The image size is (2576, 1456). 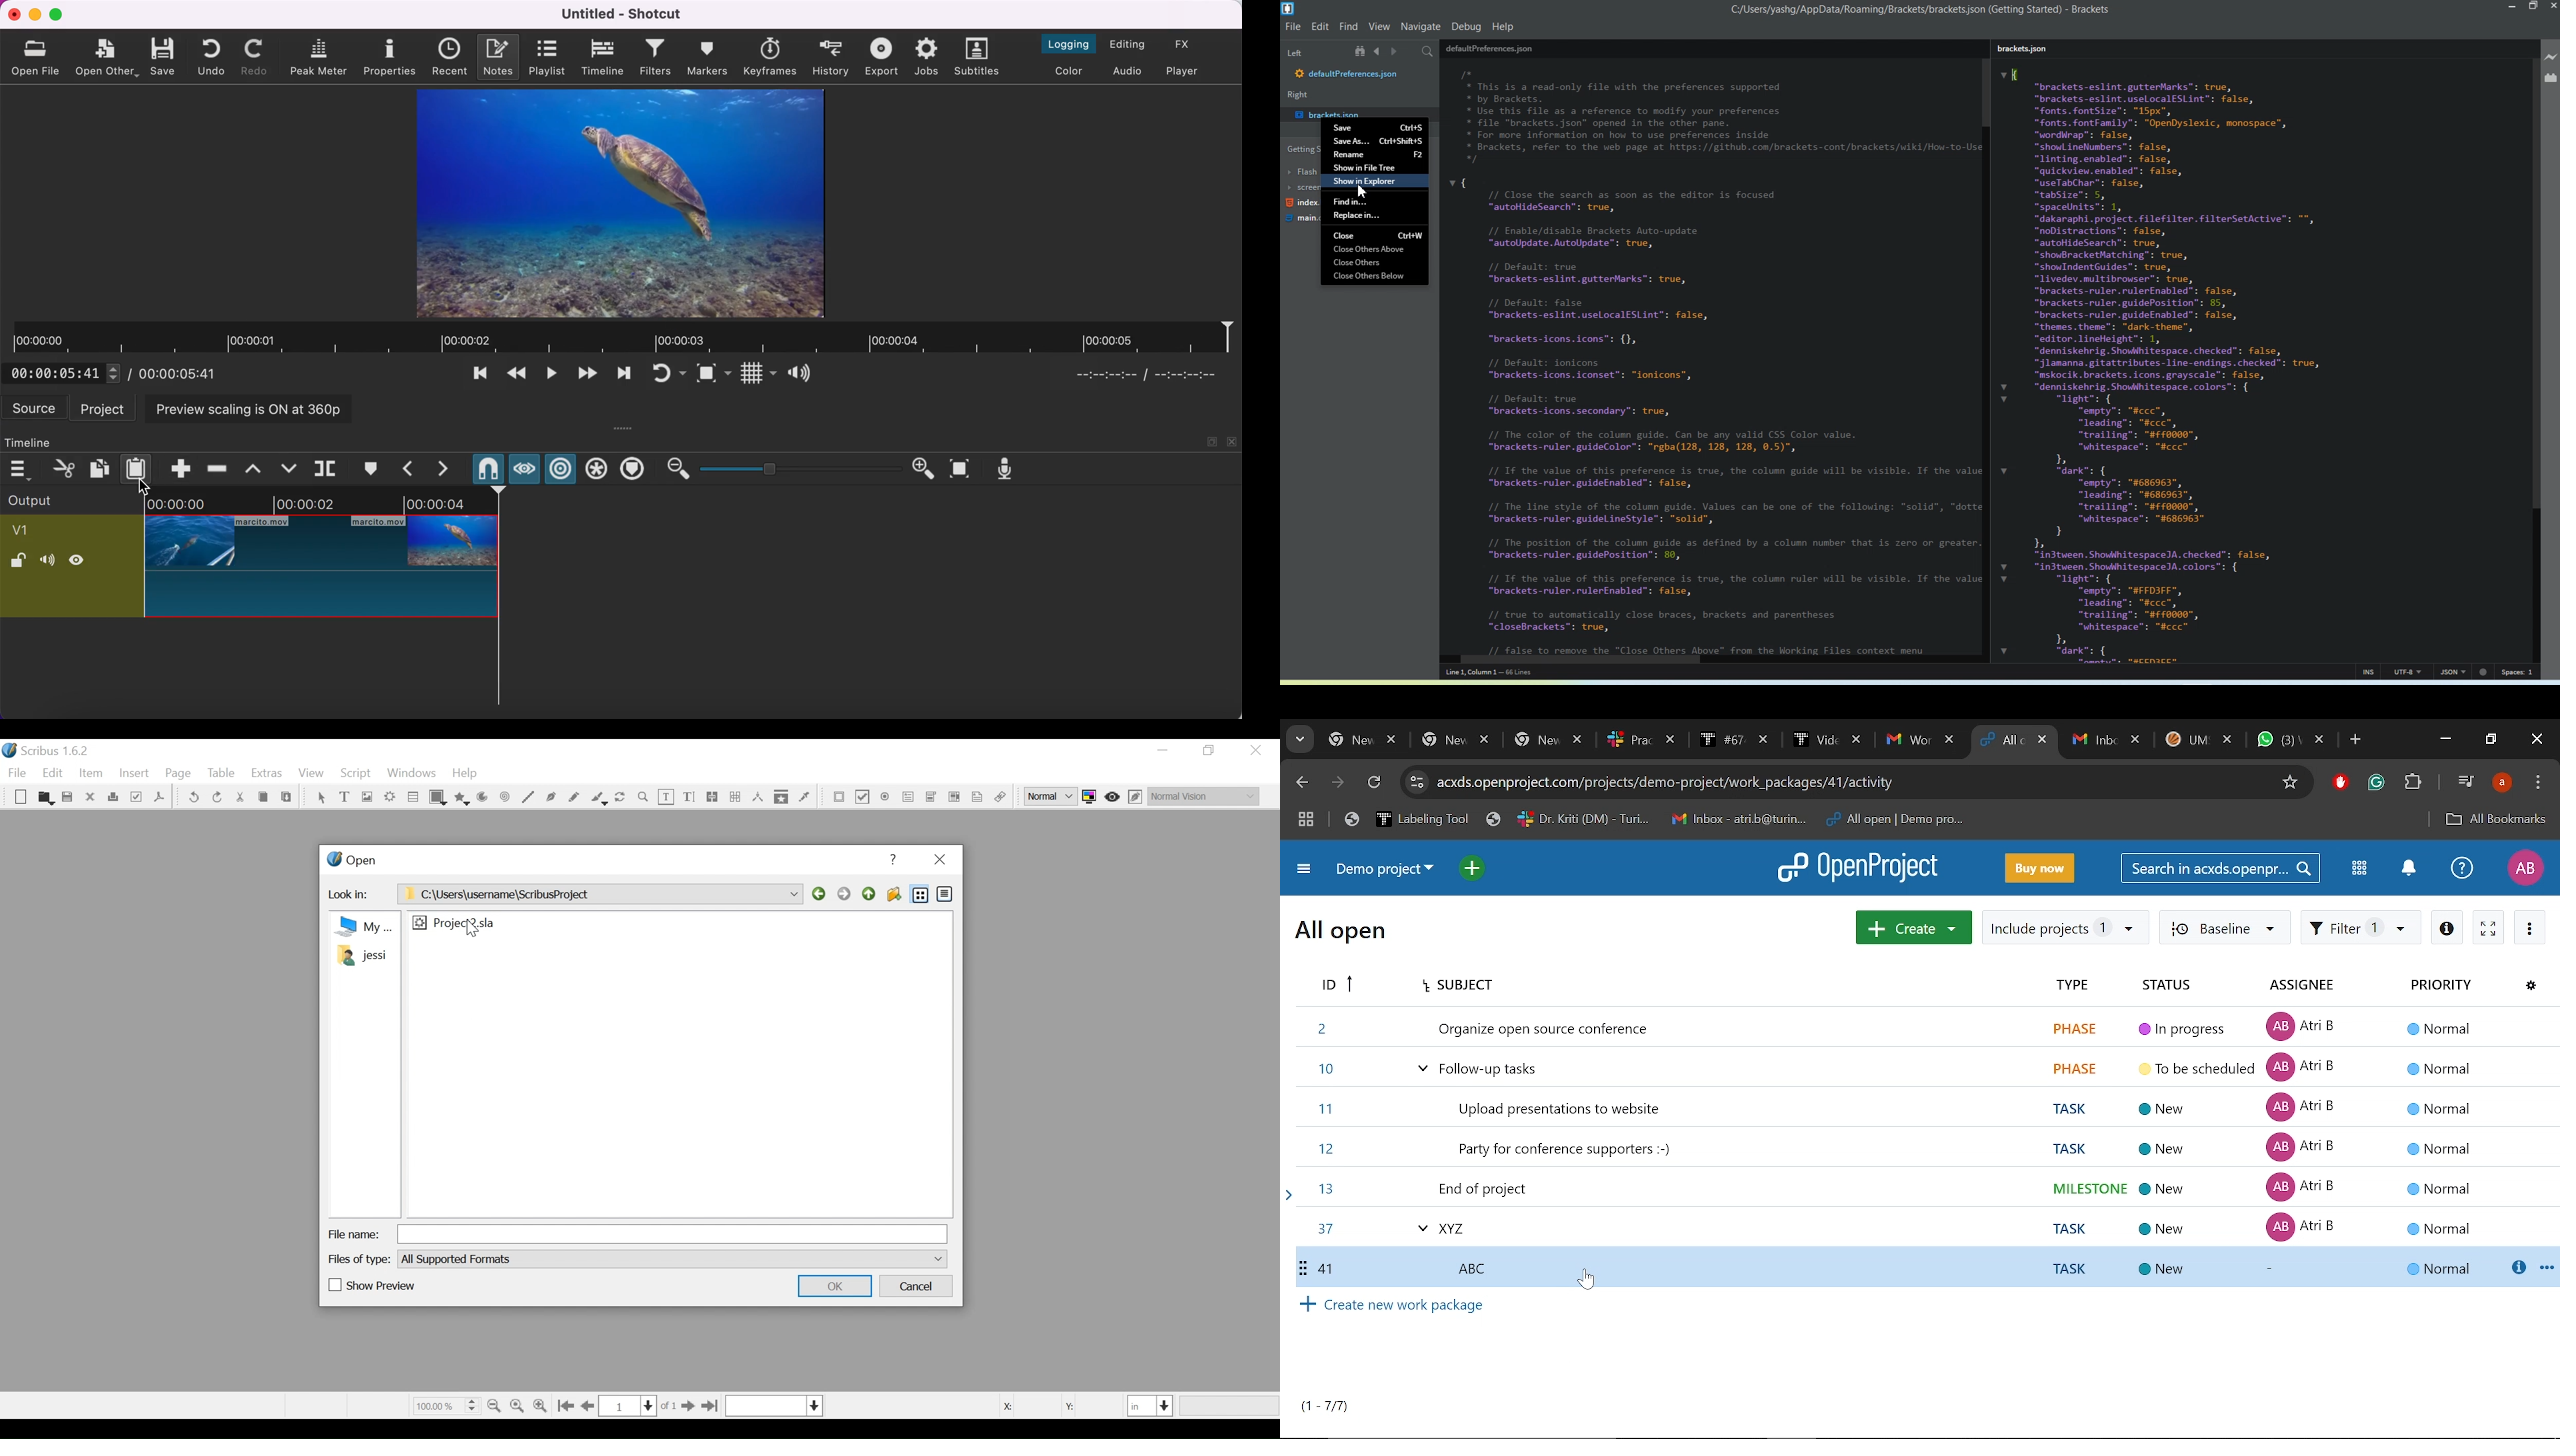 What do you see at coordinates (2409, 672) in the screenshot?
I see `UTF-8` at bounding box center [2409, 672].